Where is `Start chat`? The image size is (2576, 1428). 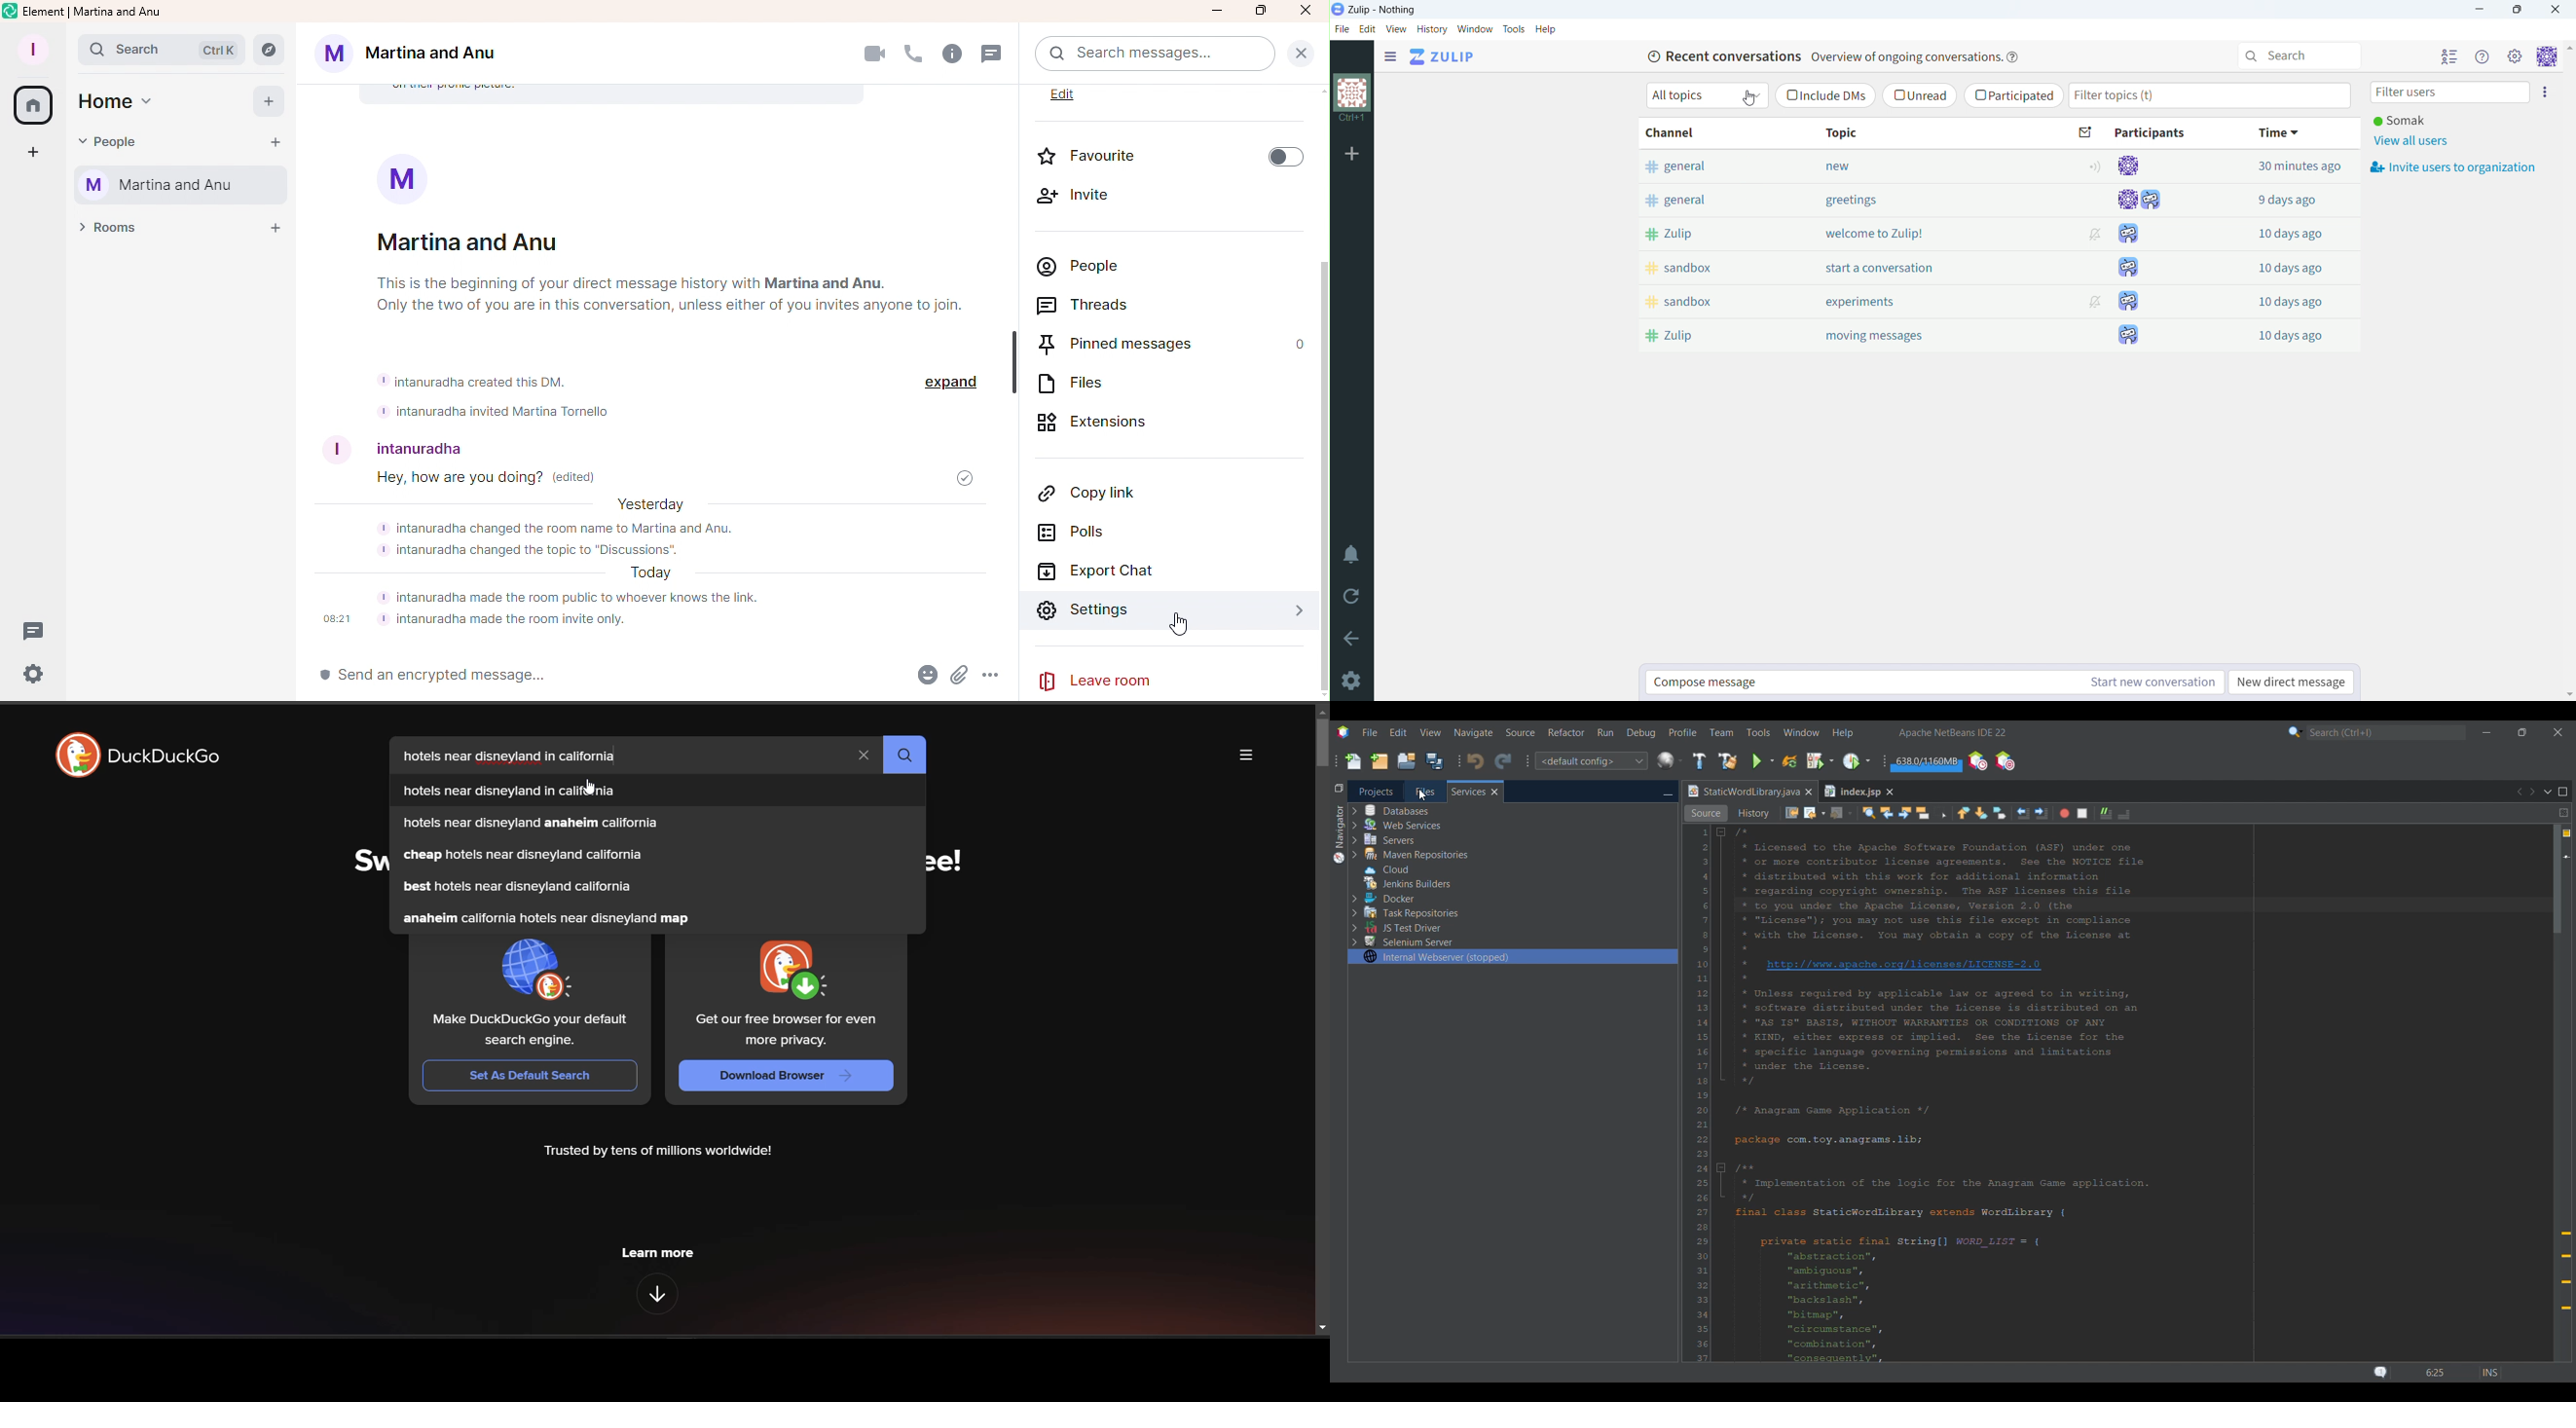
Start chat is located at coordinates (278, 143).